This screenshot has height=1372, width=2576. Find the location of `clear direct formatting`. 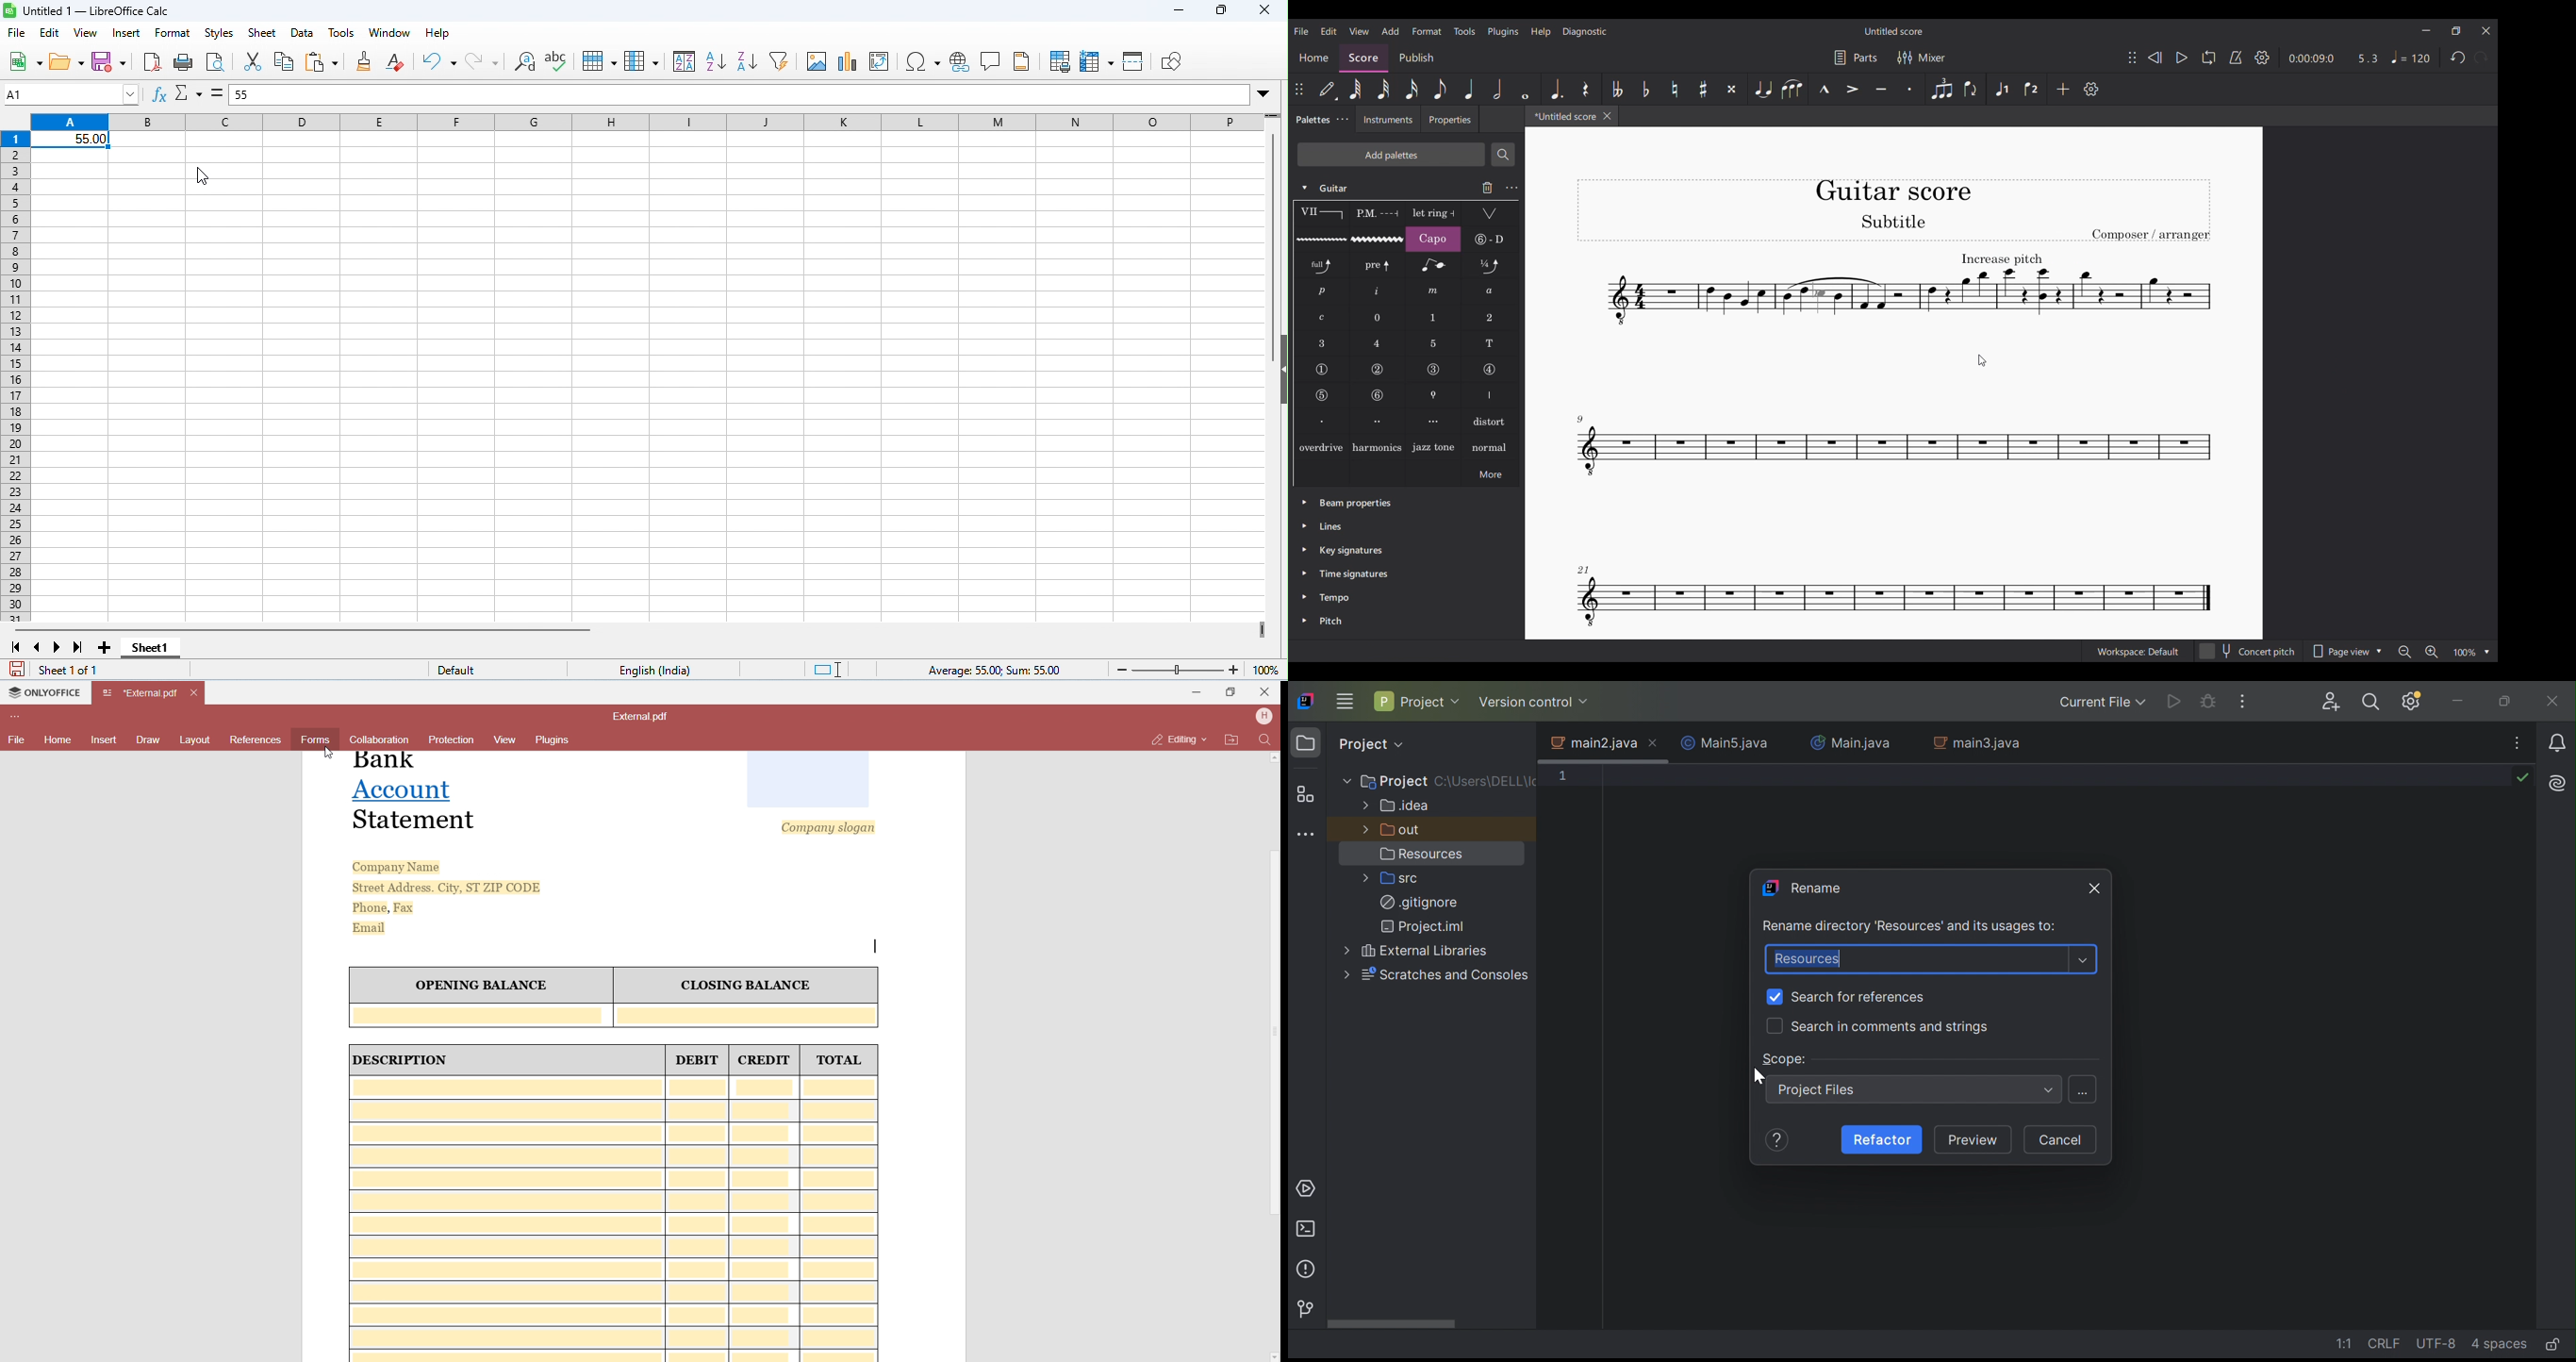

clear direct formatting is located at coordinates (397, 61).